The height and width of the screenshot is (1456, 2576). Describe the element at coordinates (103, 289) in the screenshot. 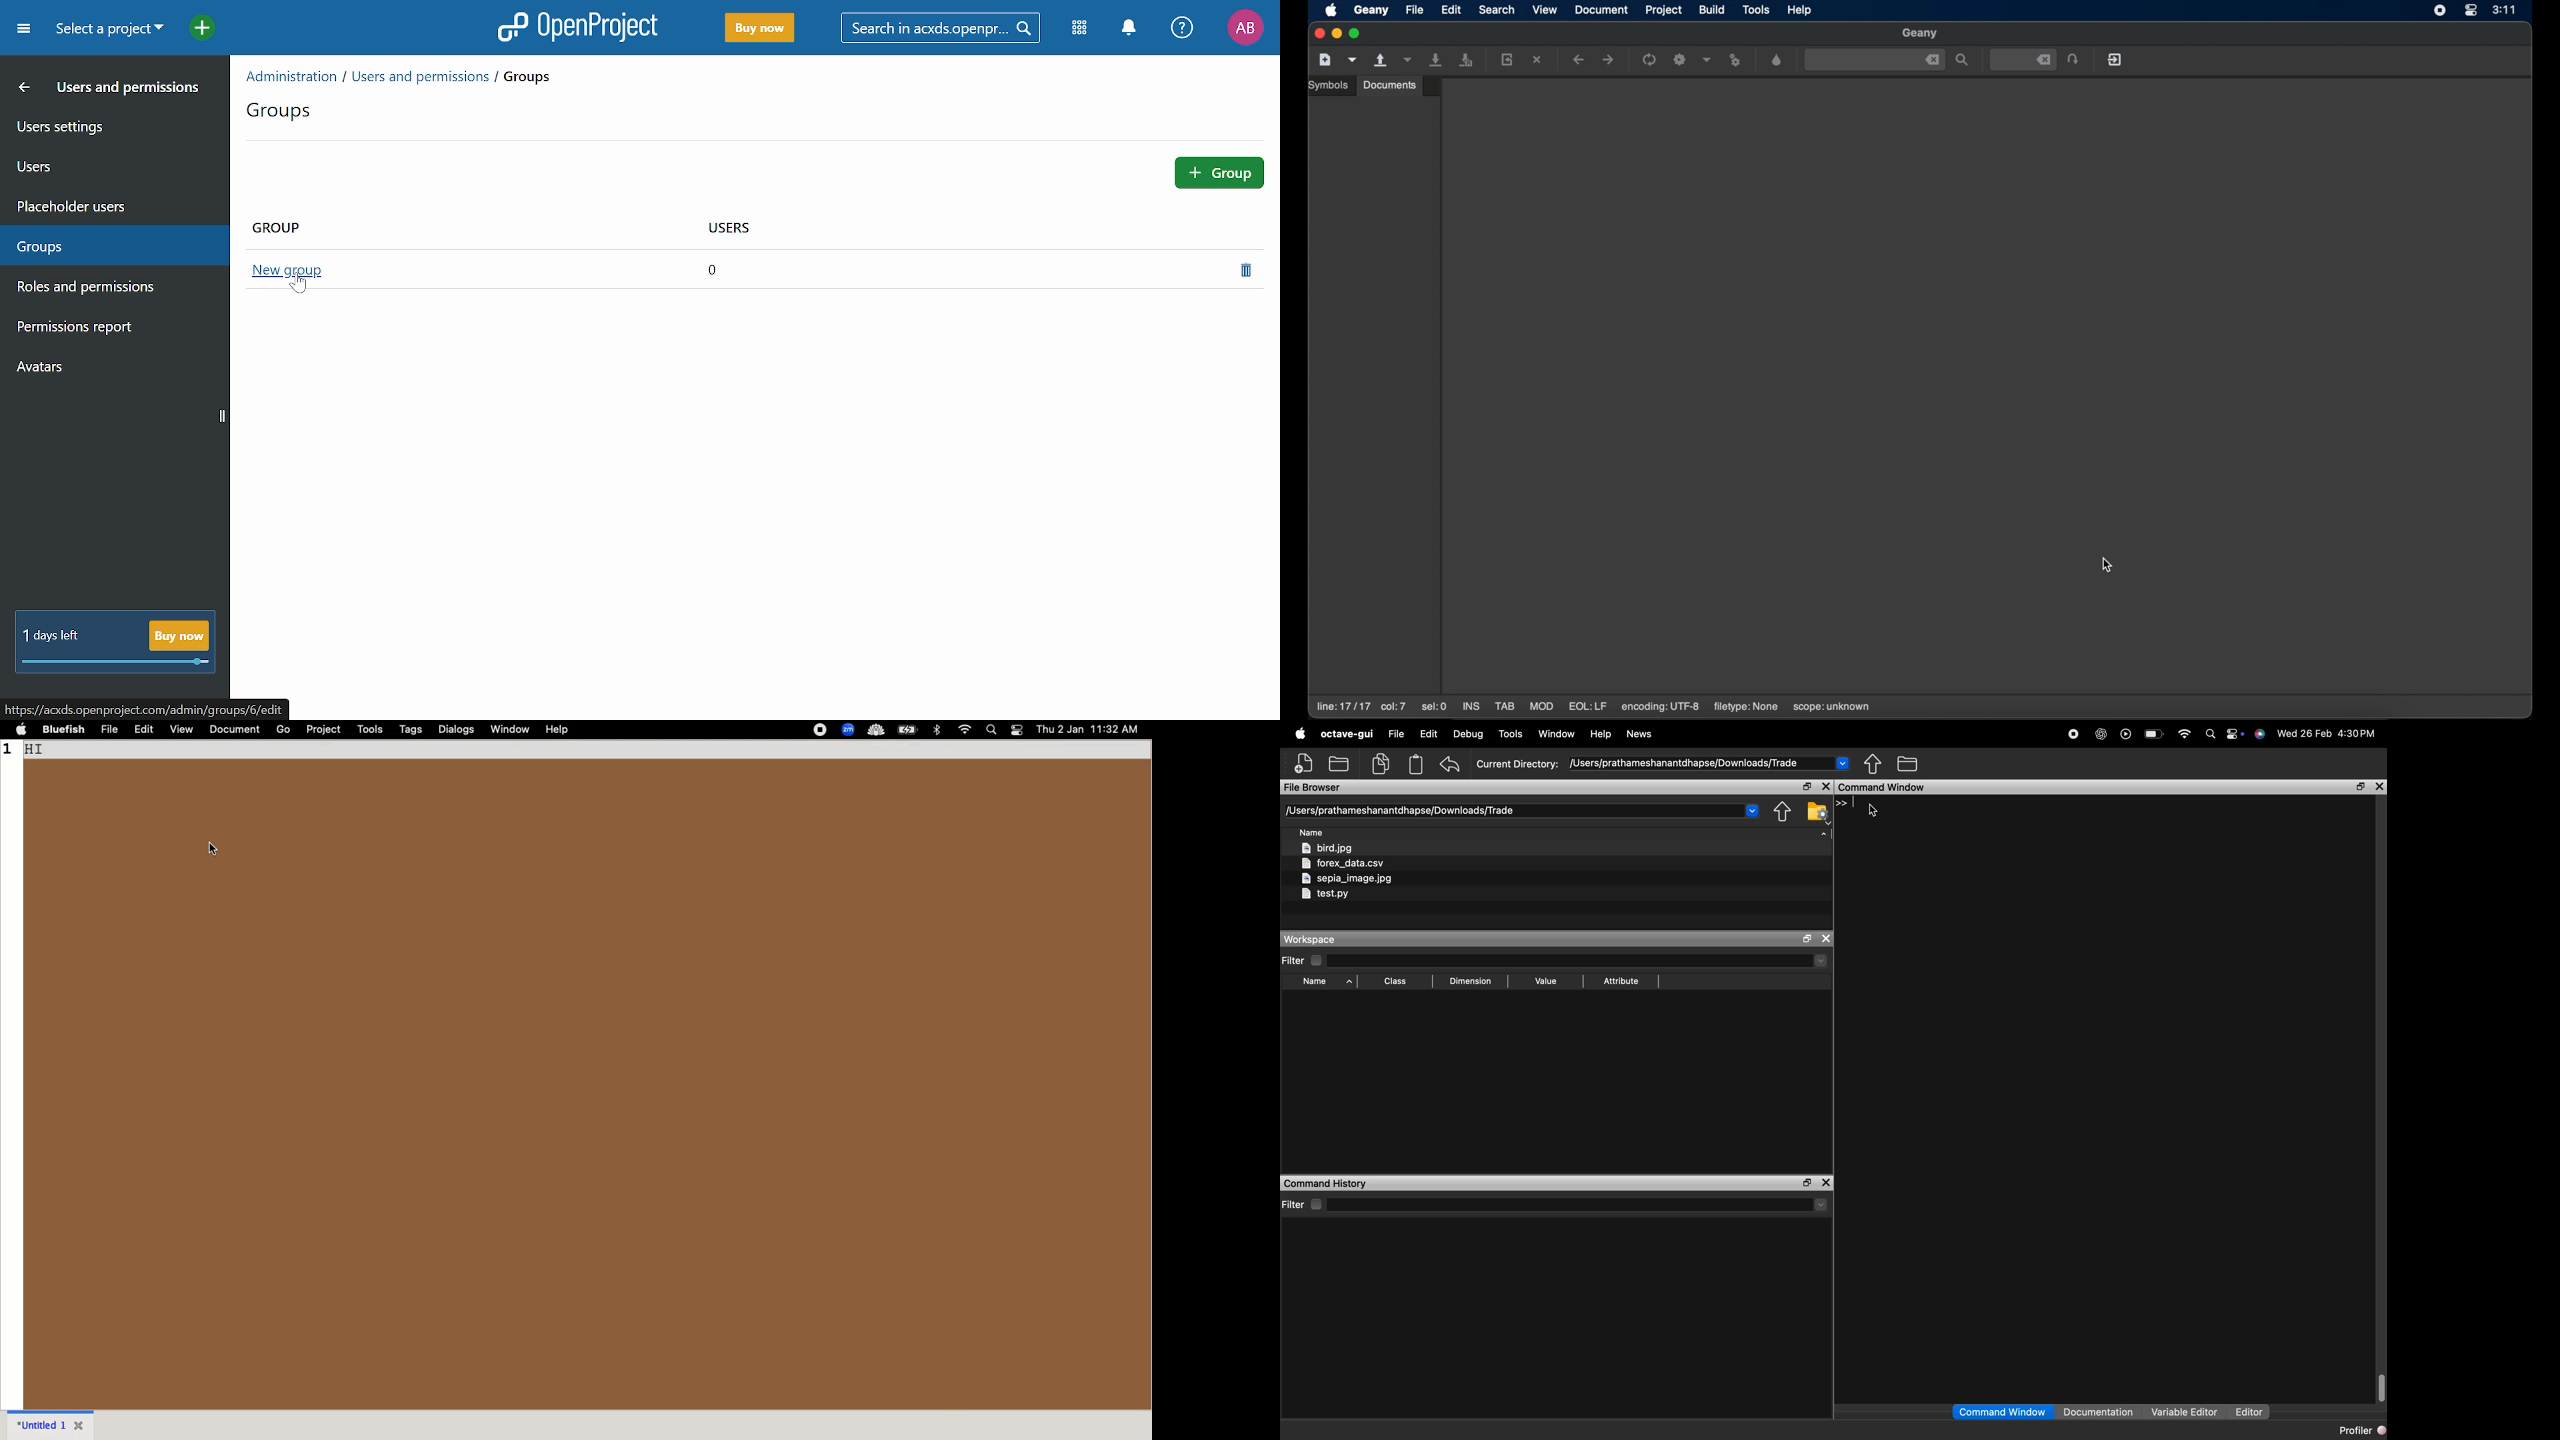

I see `Roles and permissions` at that location.